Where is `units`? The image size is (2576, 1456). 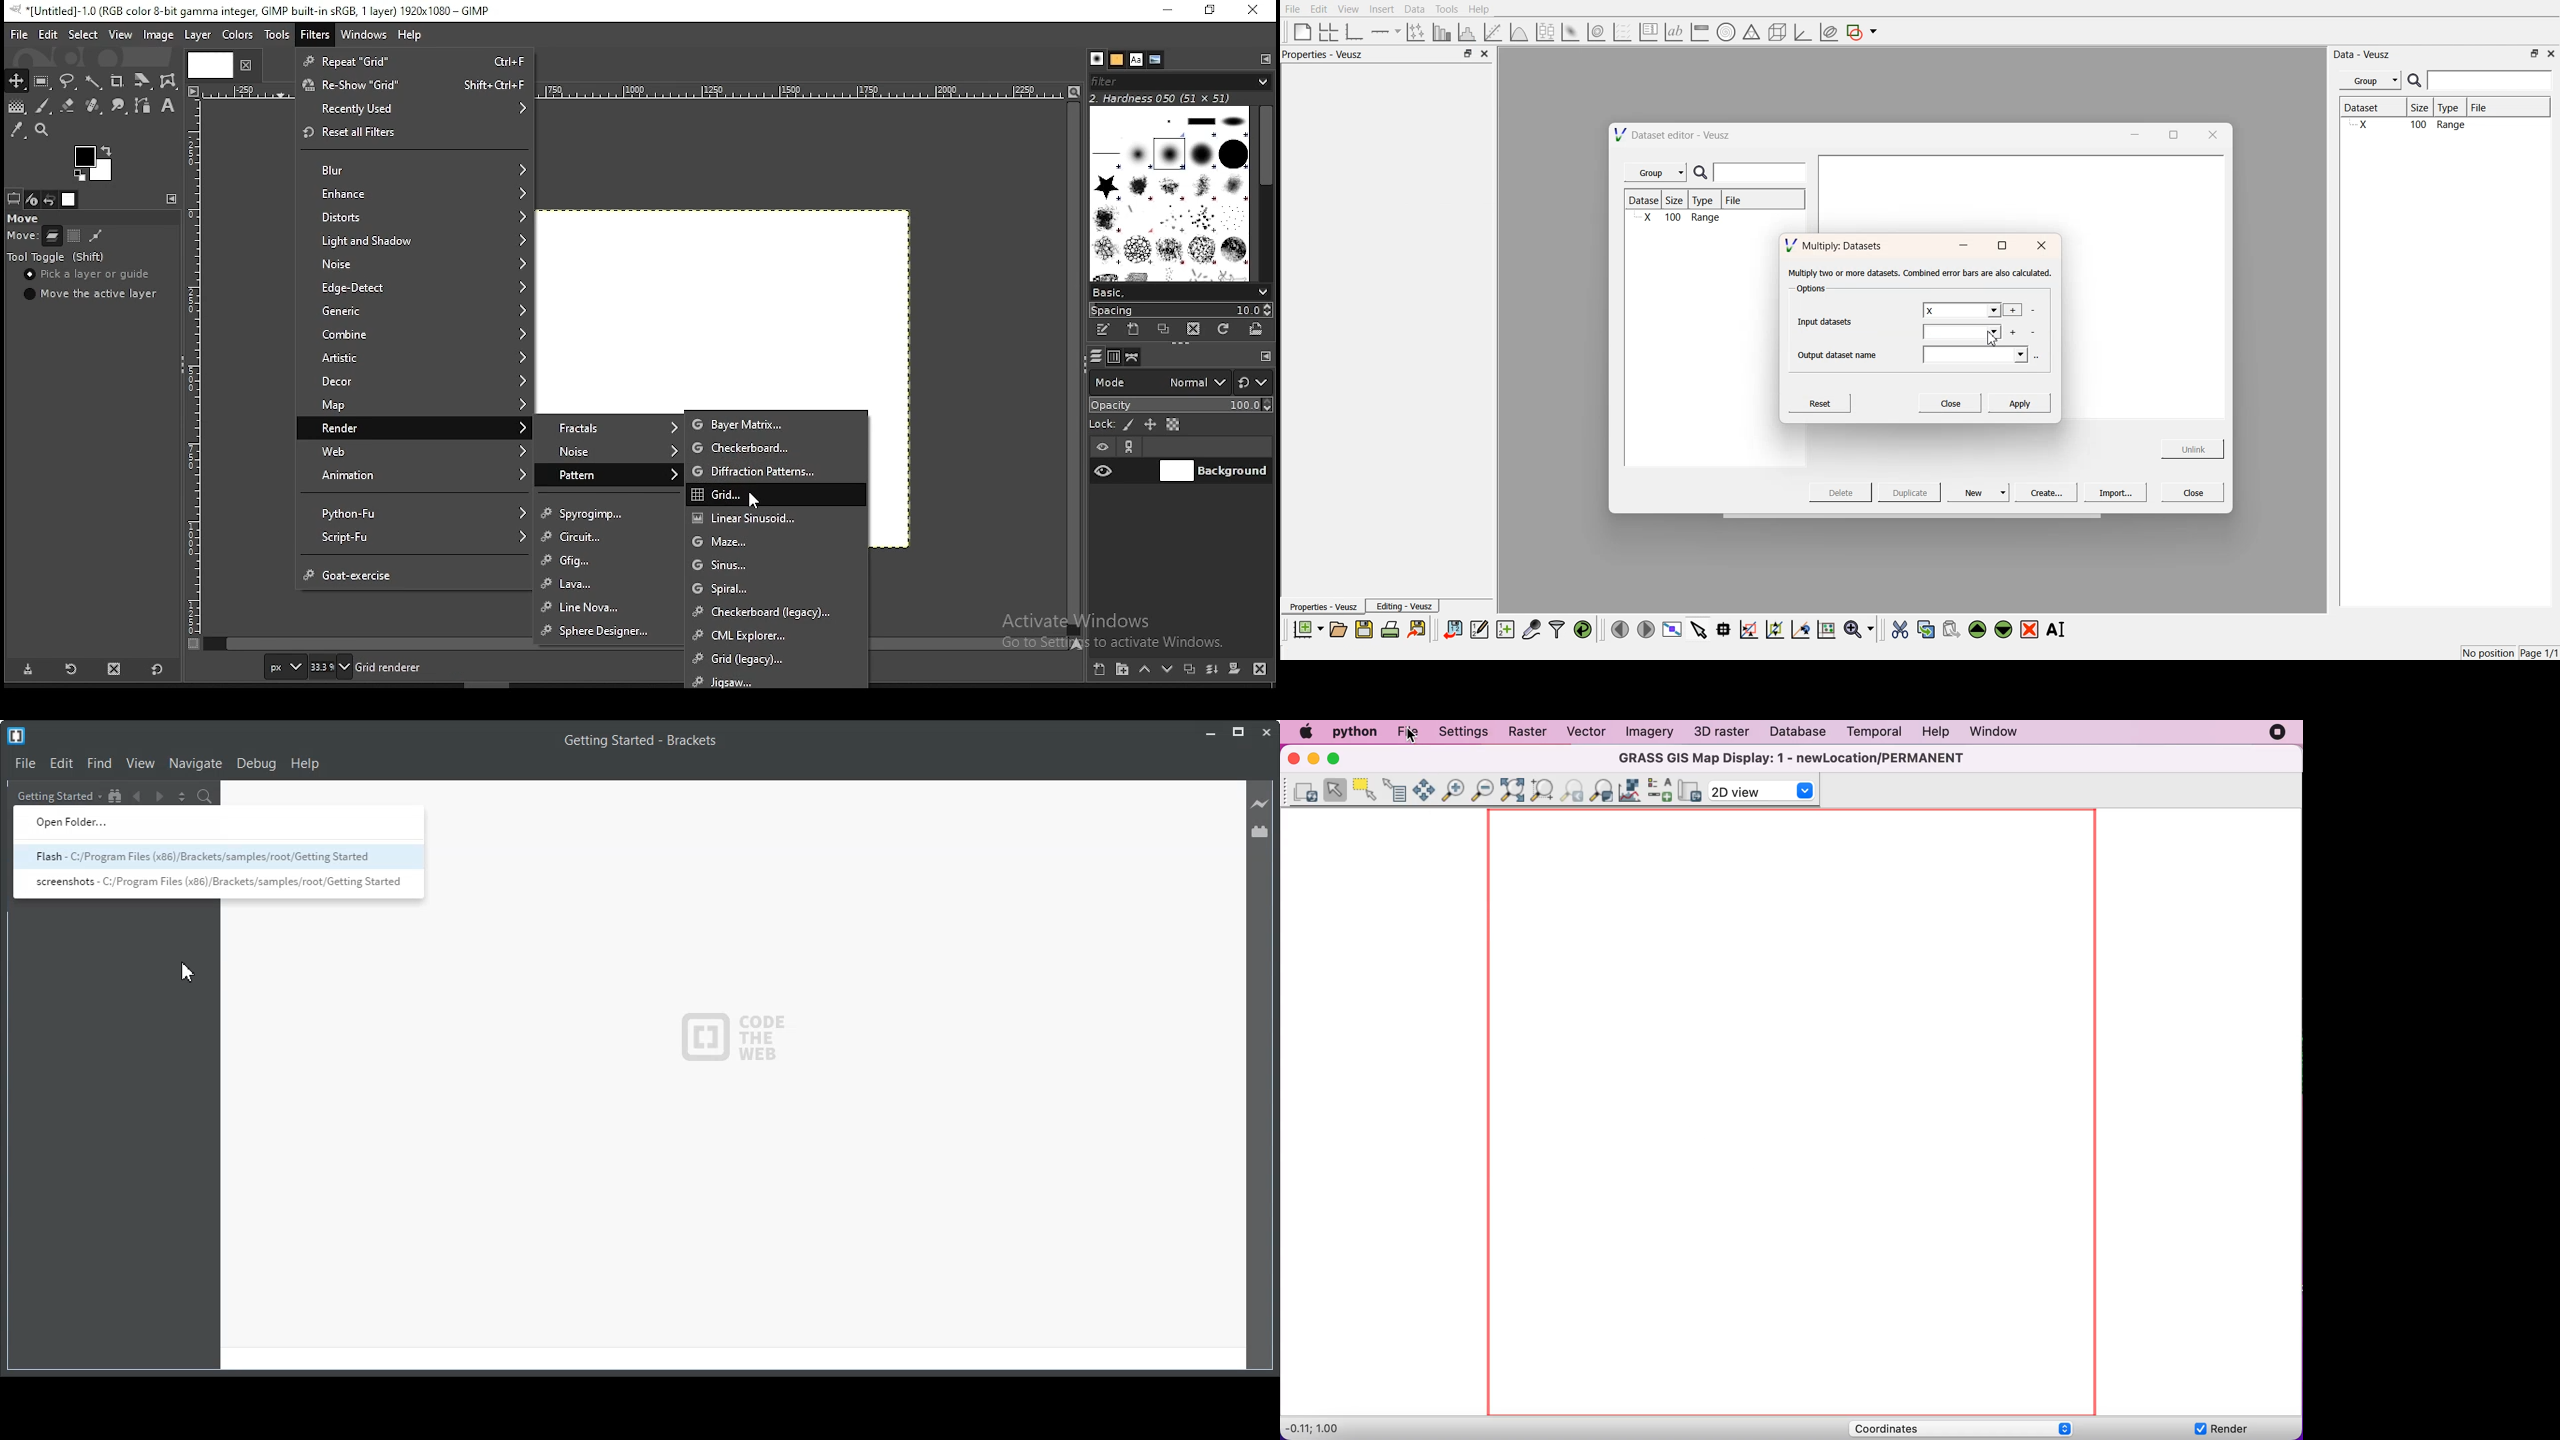
units is located at coordinates (284, 666).